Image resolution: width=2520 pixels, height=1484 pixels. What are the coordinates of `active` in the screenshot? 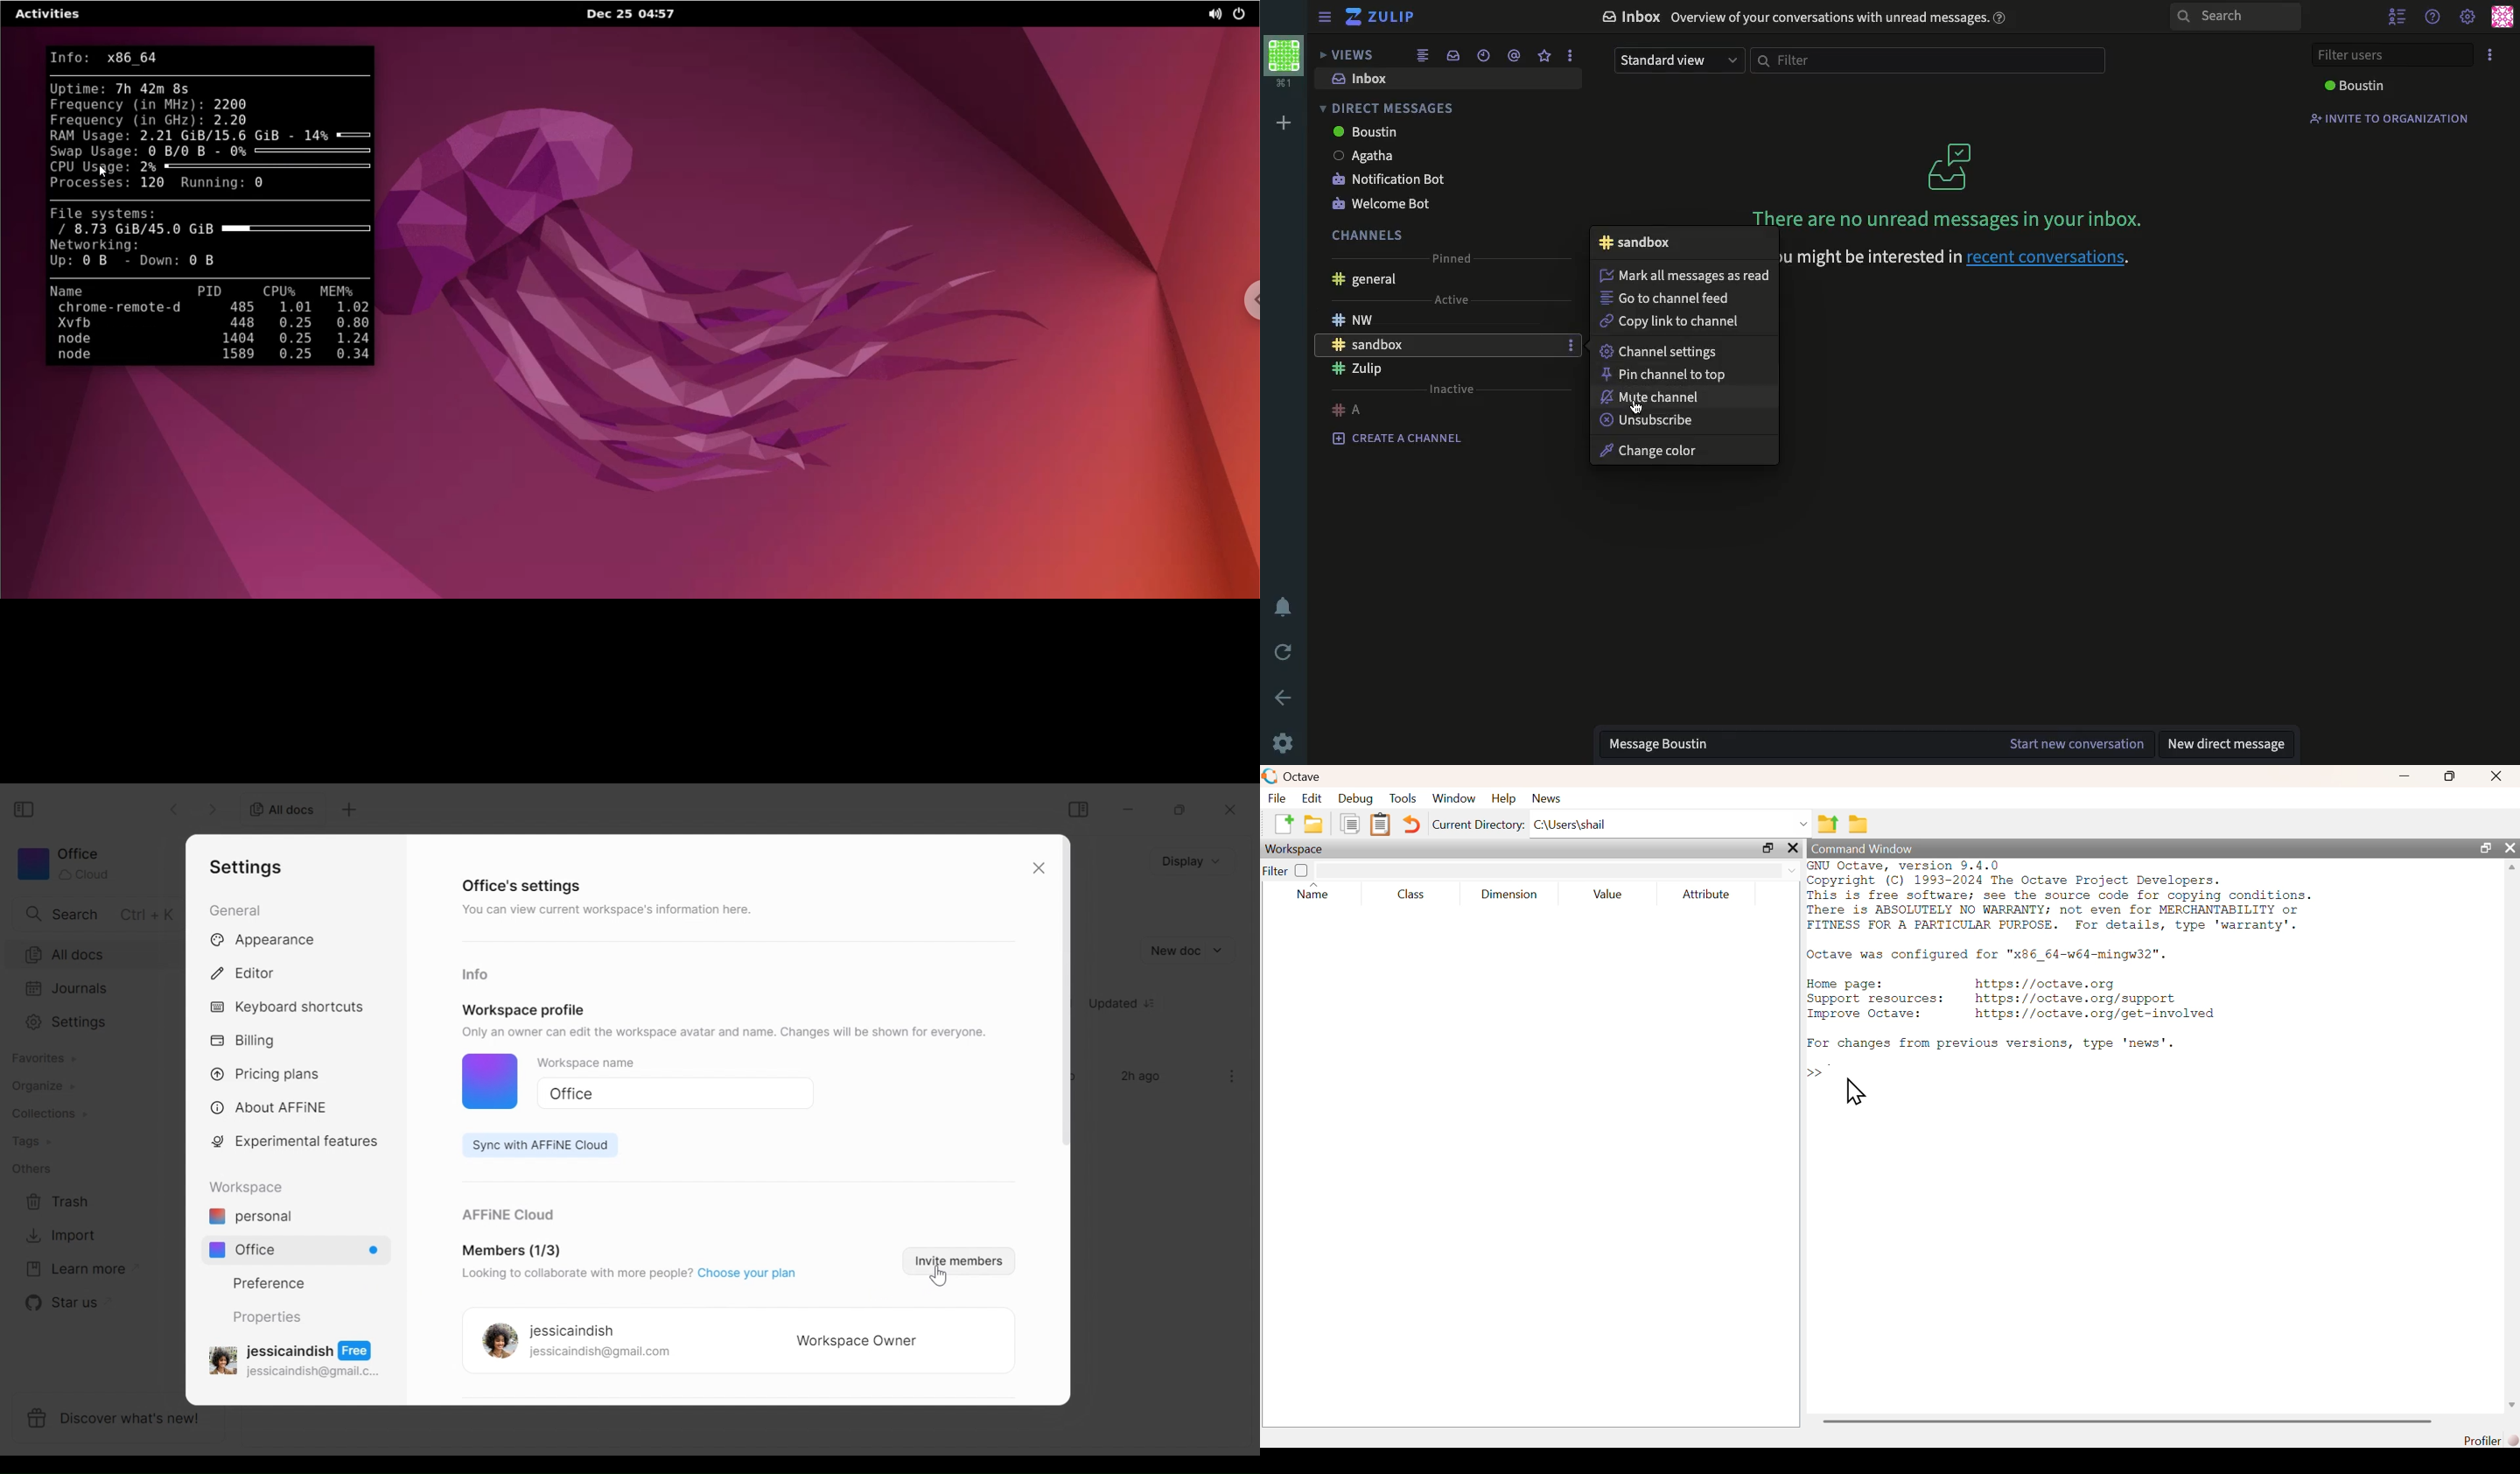 It's located at (1452, 299).